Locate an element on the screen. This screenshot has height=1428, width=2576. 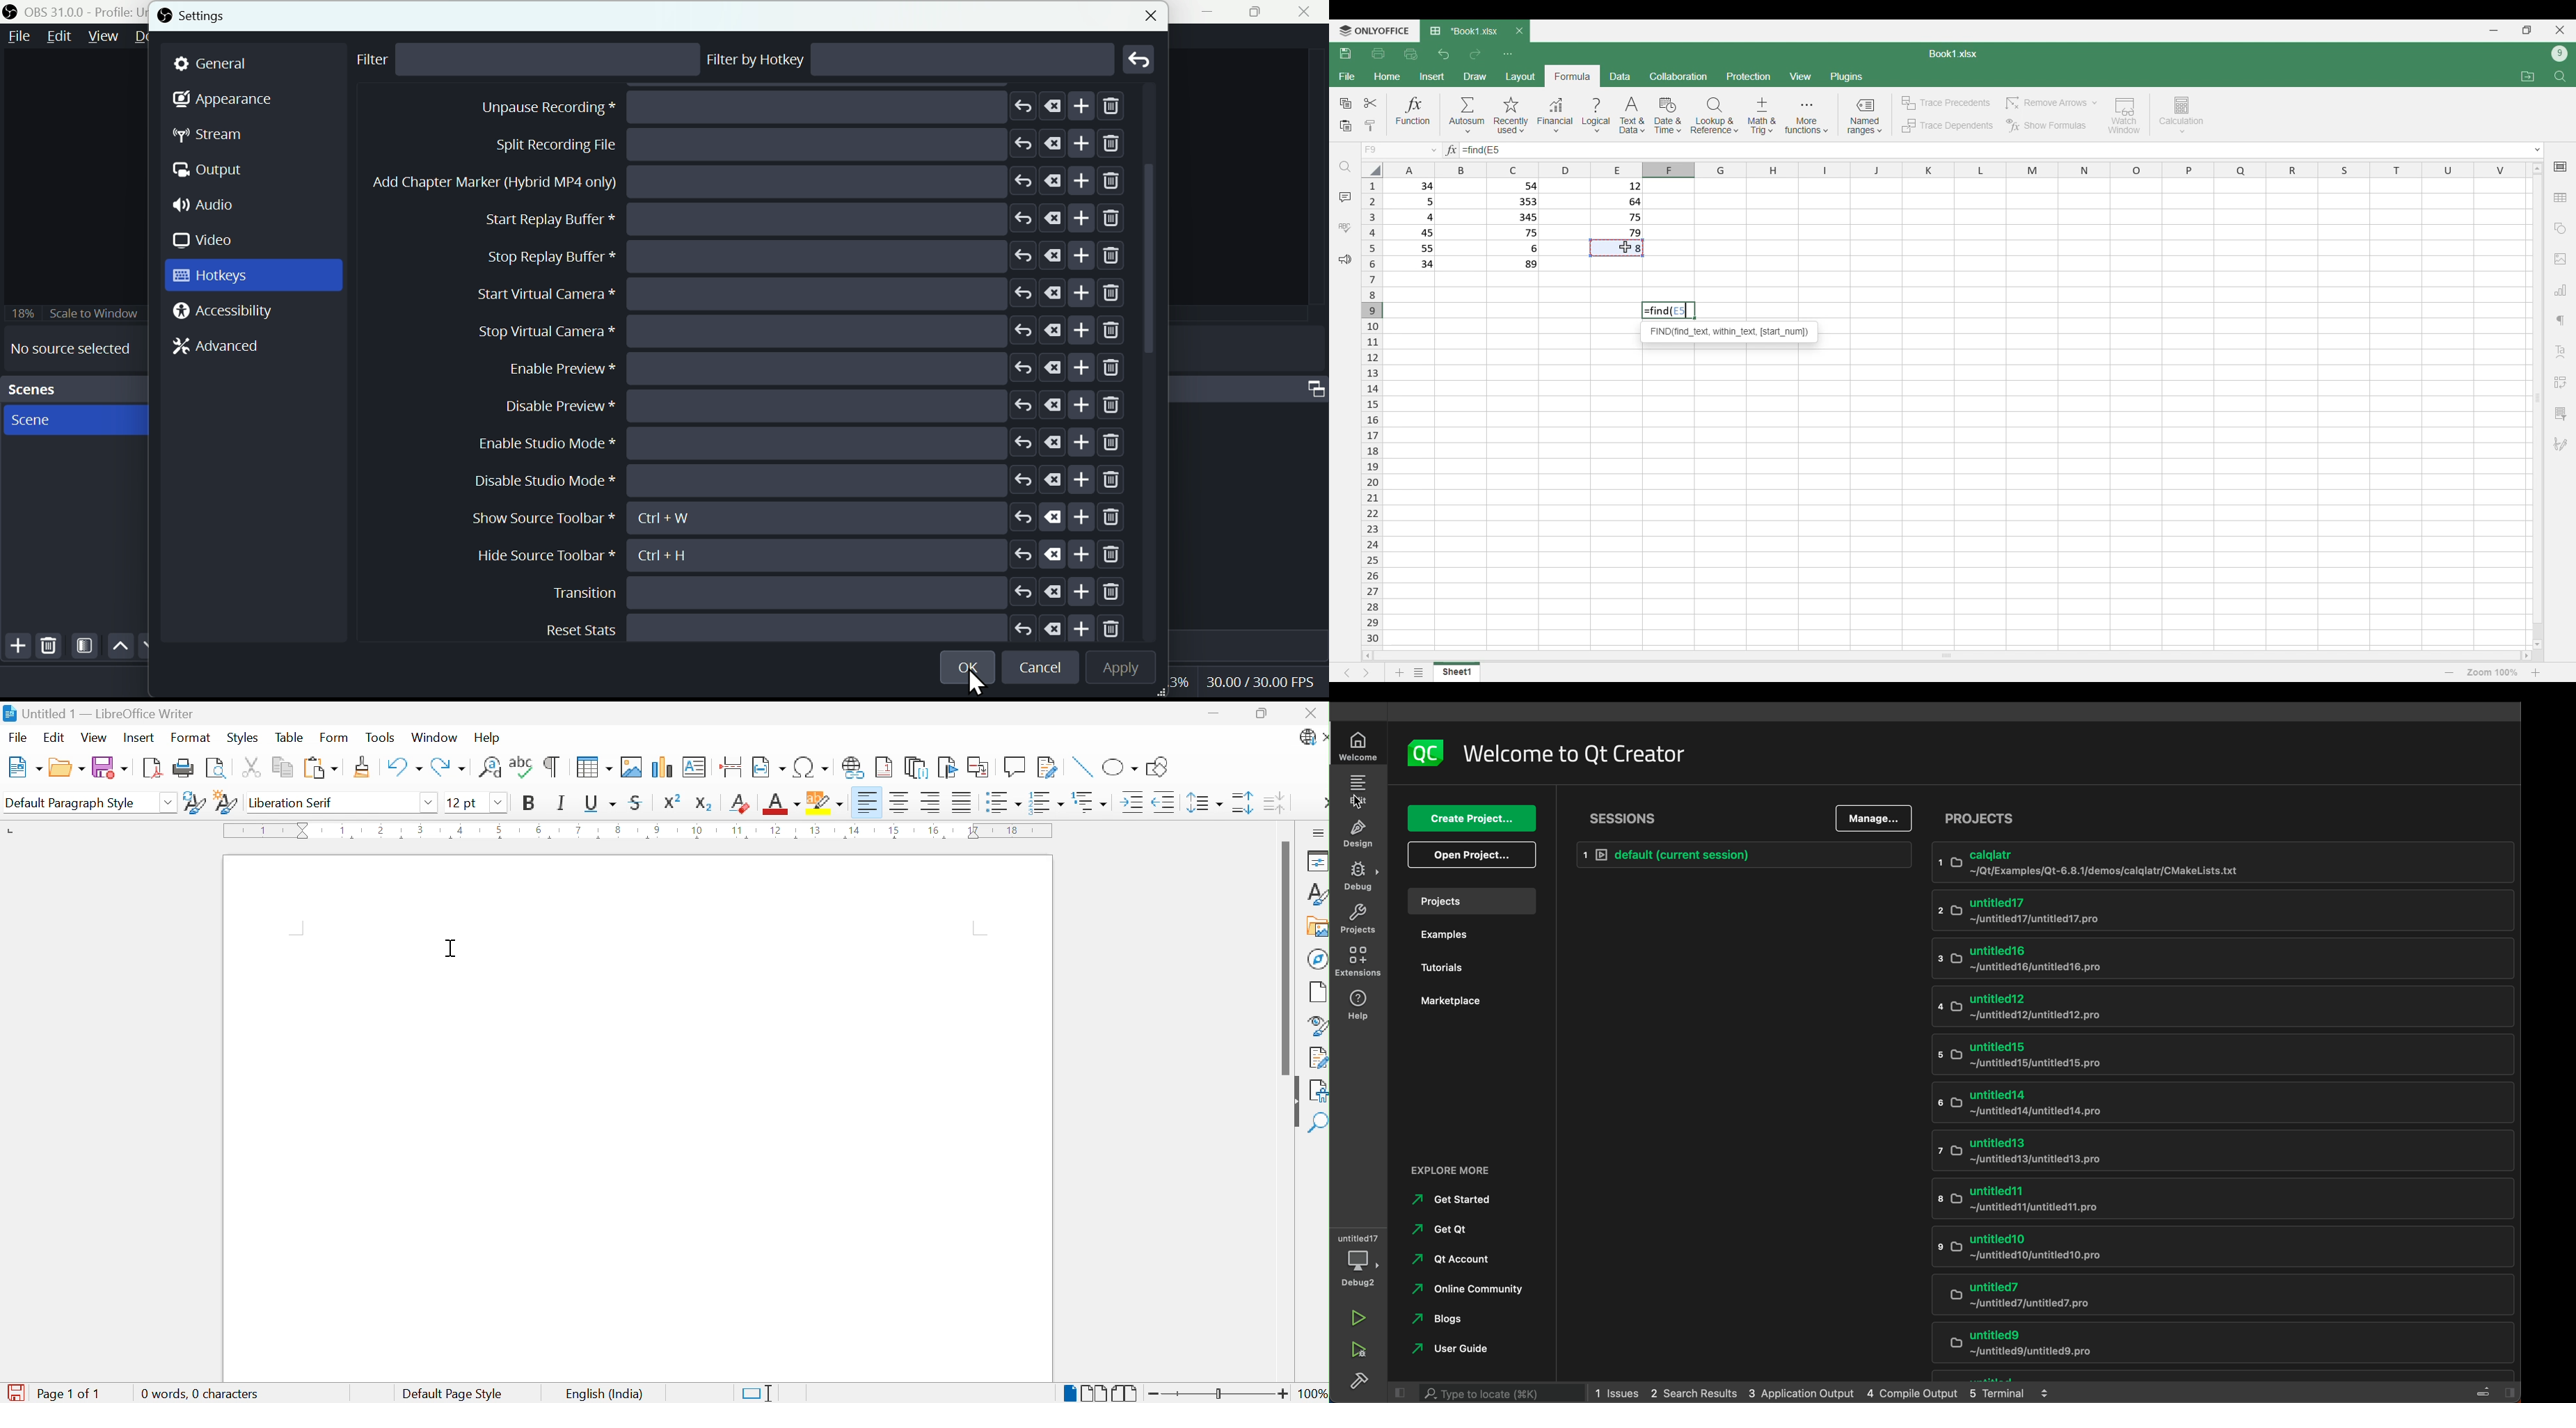
Toggle Unordered List is located at coordinates (1003, 802).